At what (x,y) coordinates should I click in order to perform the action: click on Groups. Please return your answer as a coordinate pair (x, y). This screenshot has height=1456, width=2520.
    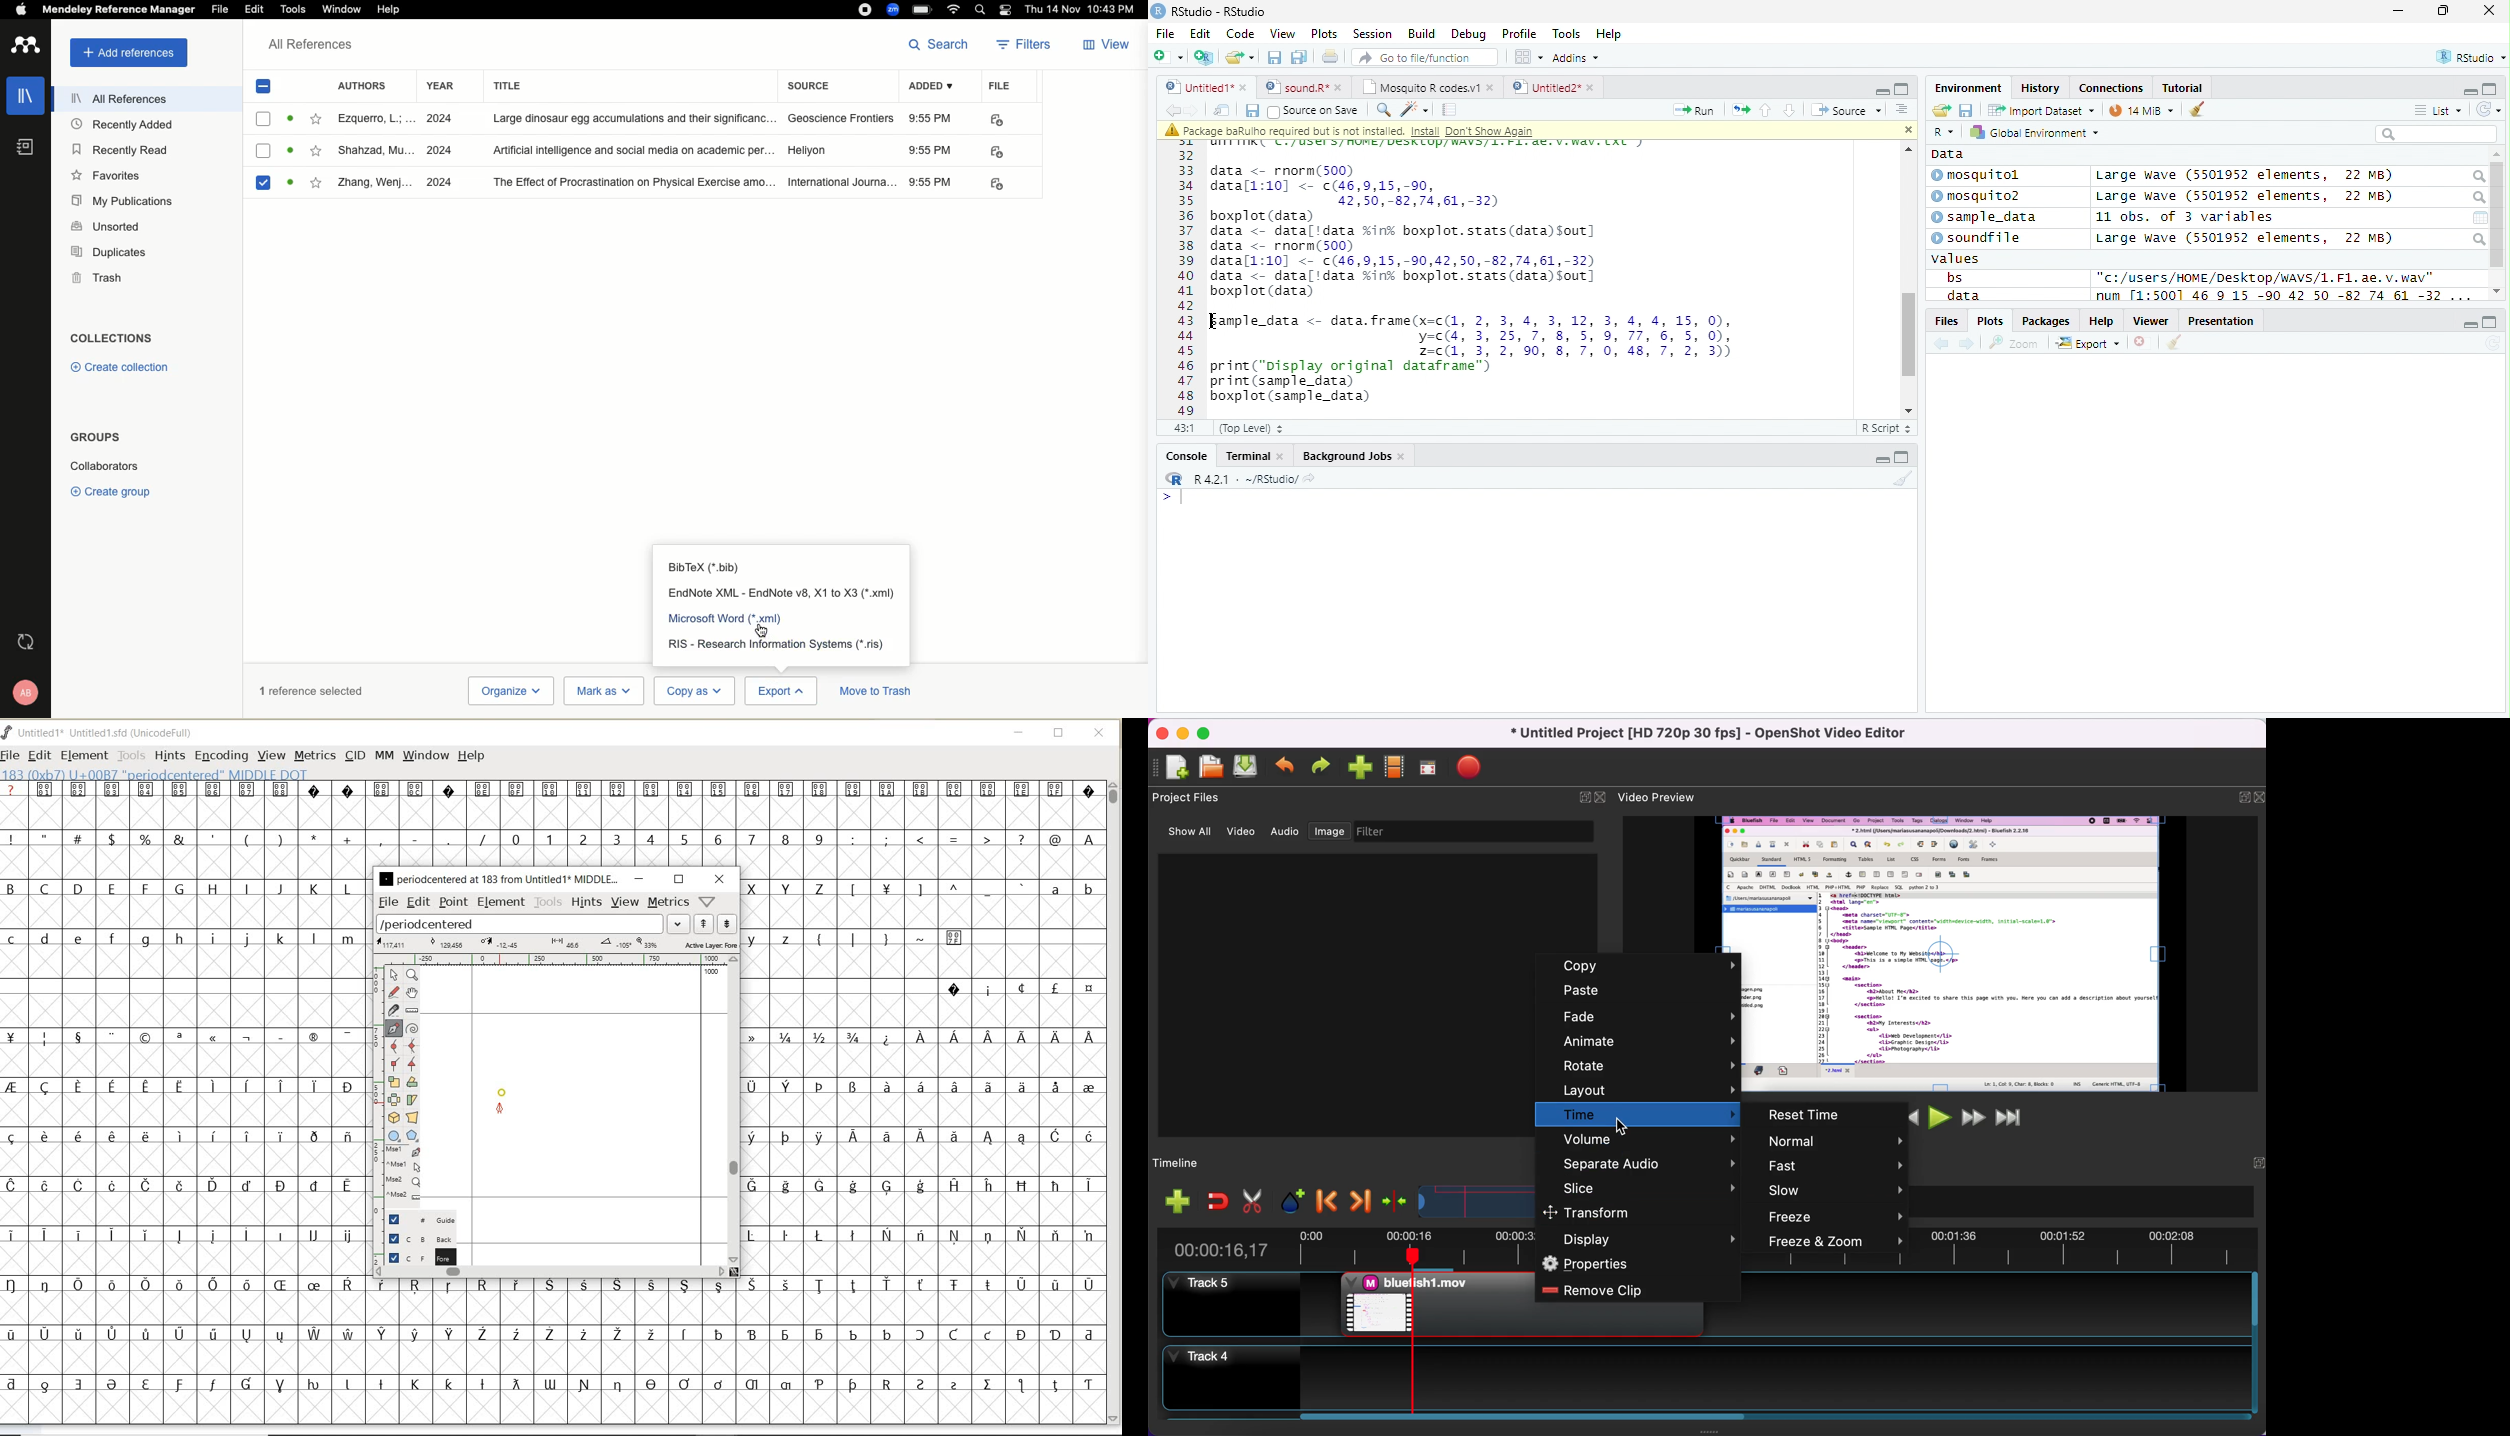
    Looking at the image, I should click on (94, 437).